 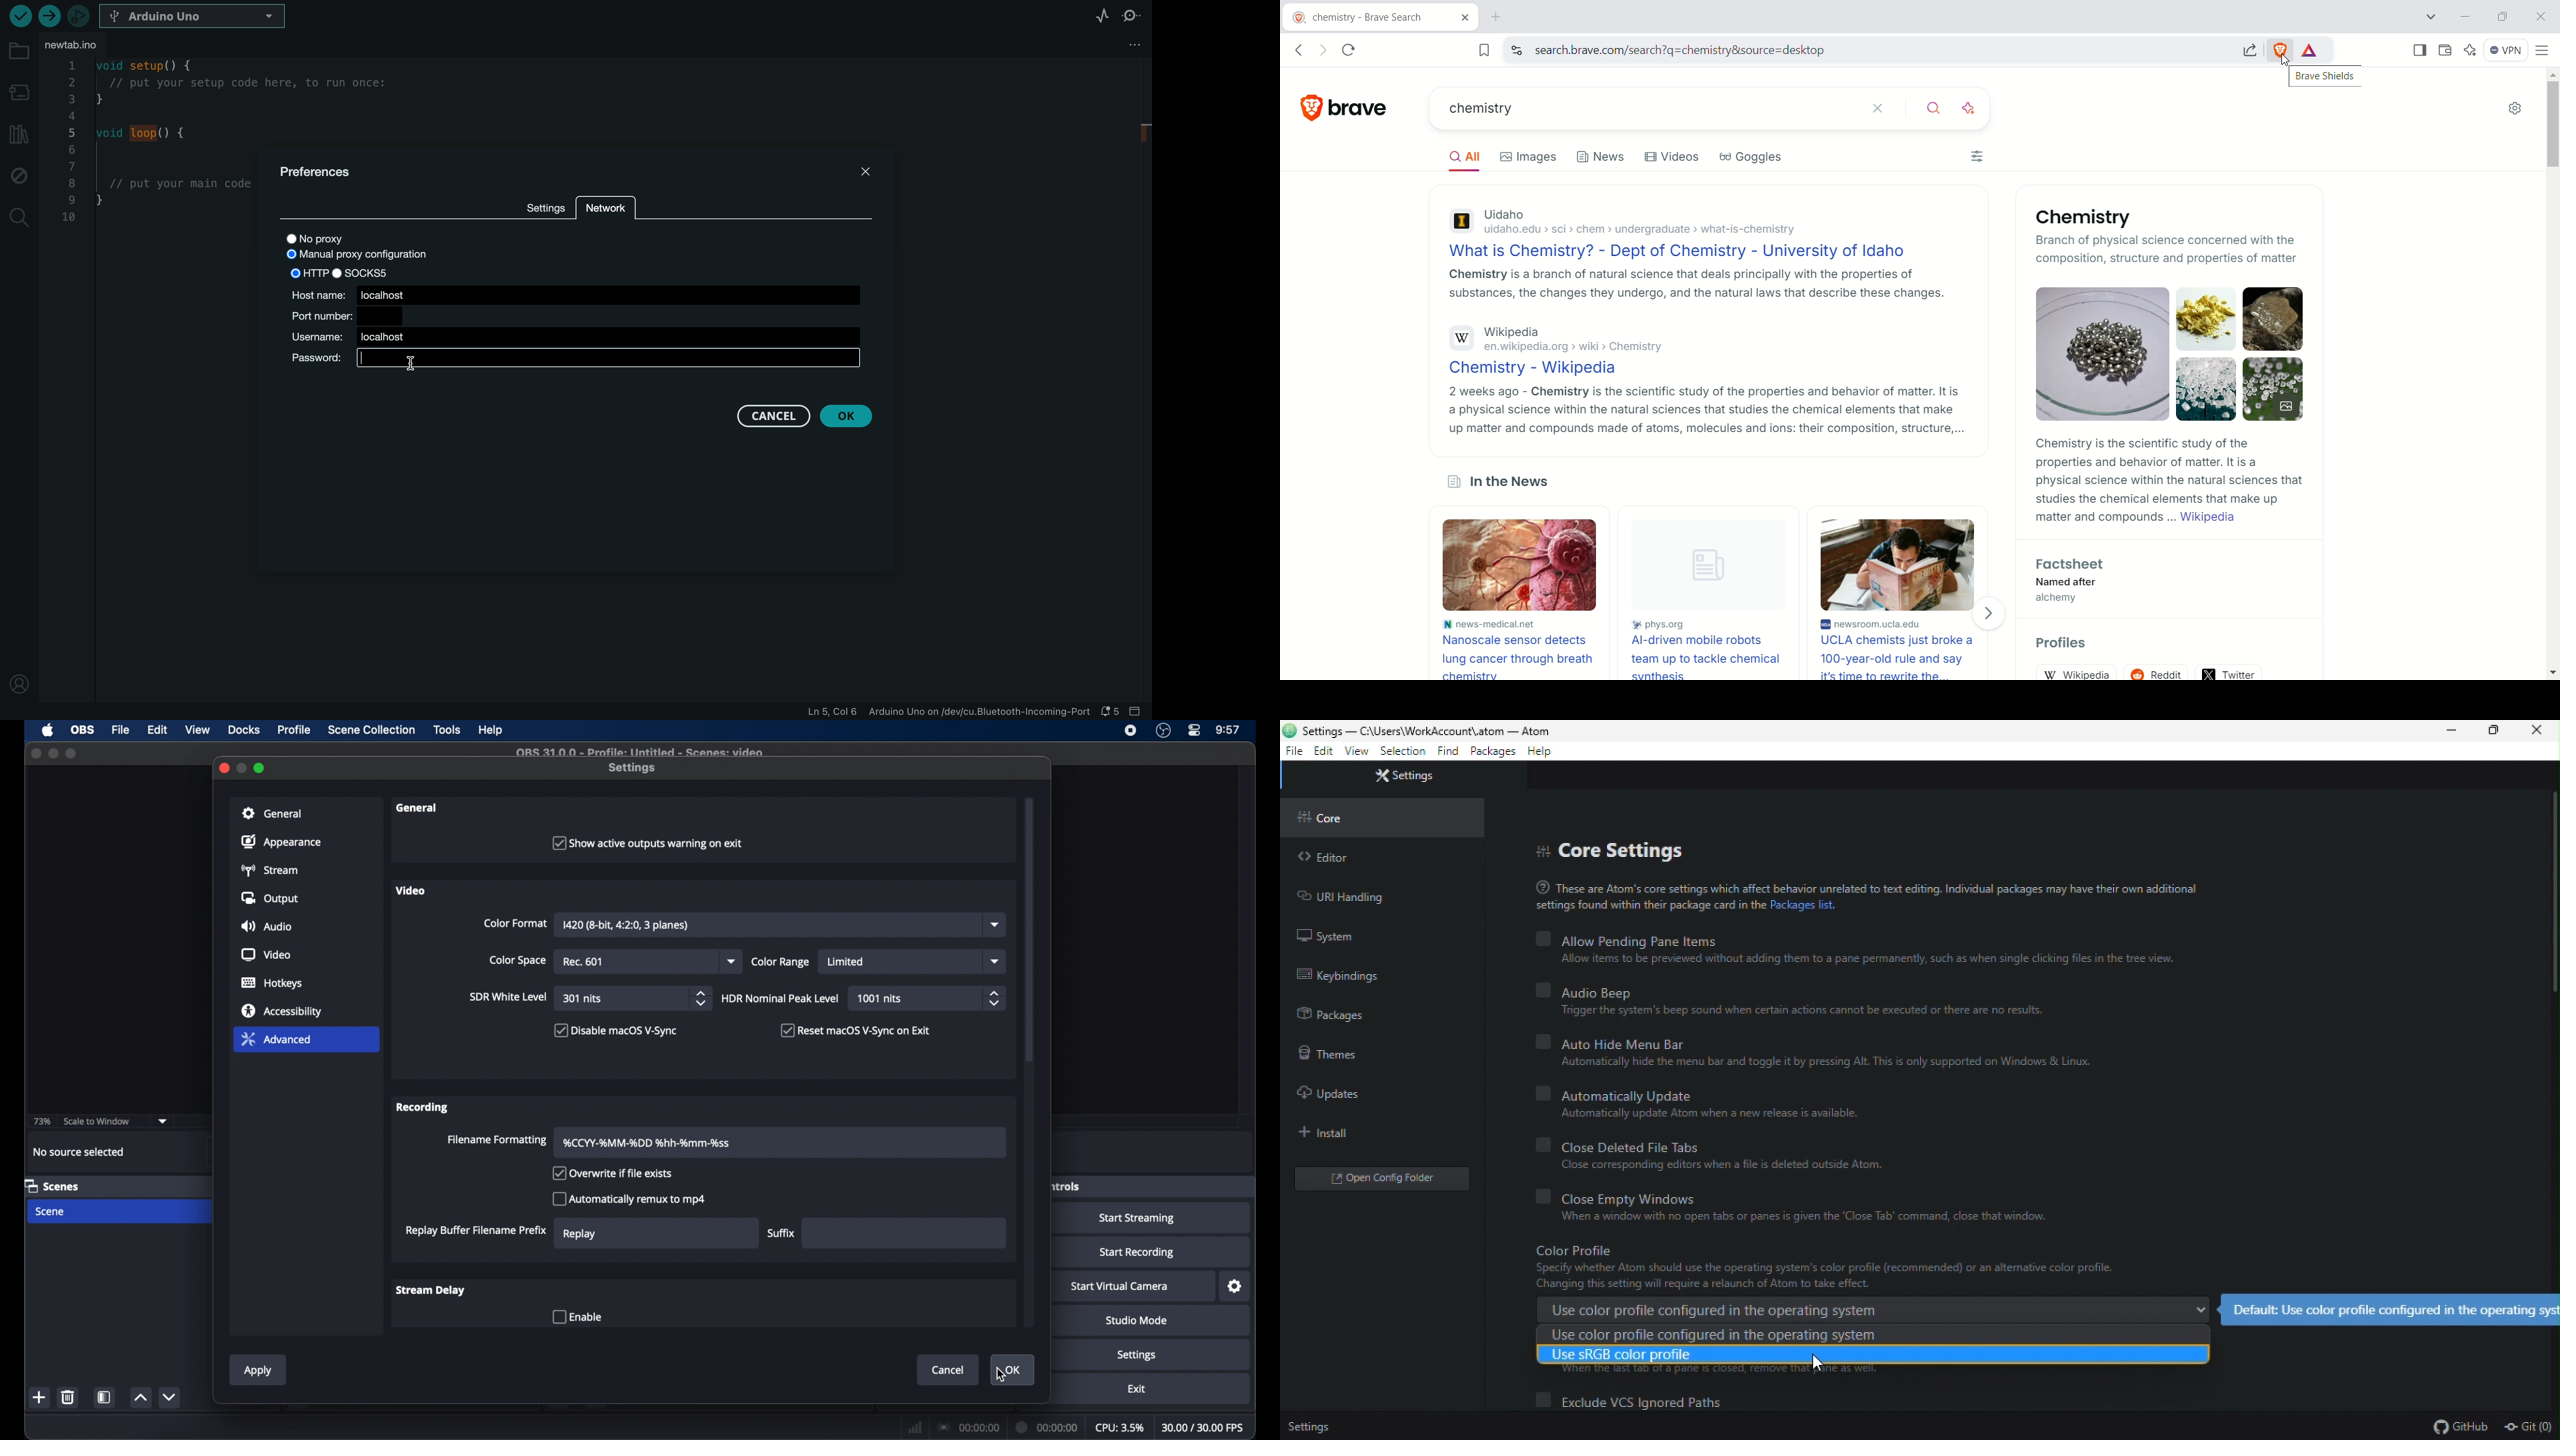 I want to click on output, so click(x=269, y=898).